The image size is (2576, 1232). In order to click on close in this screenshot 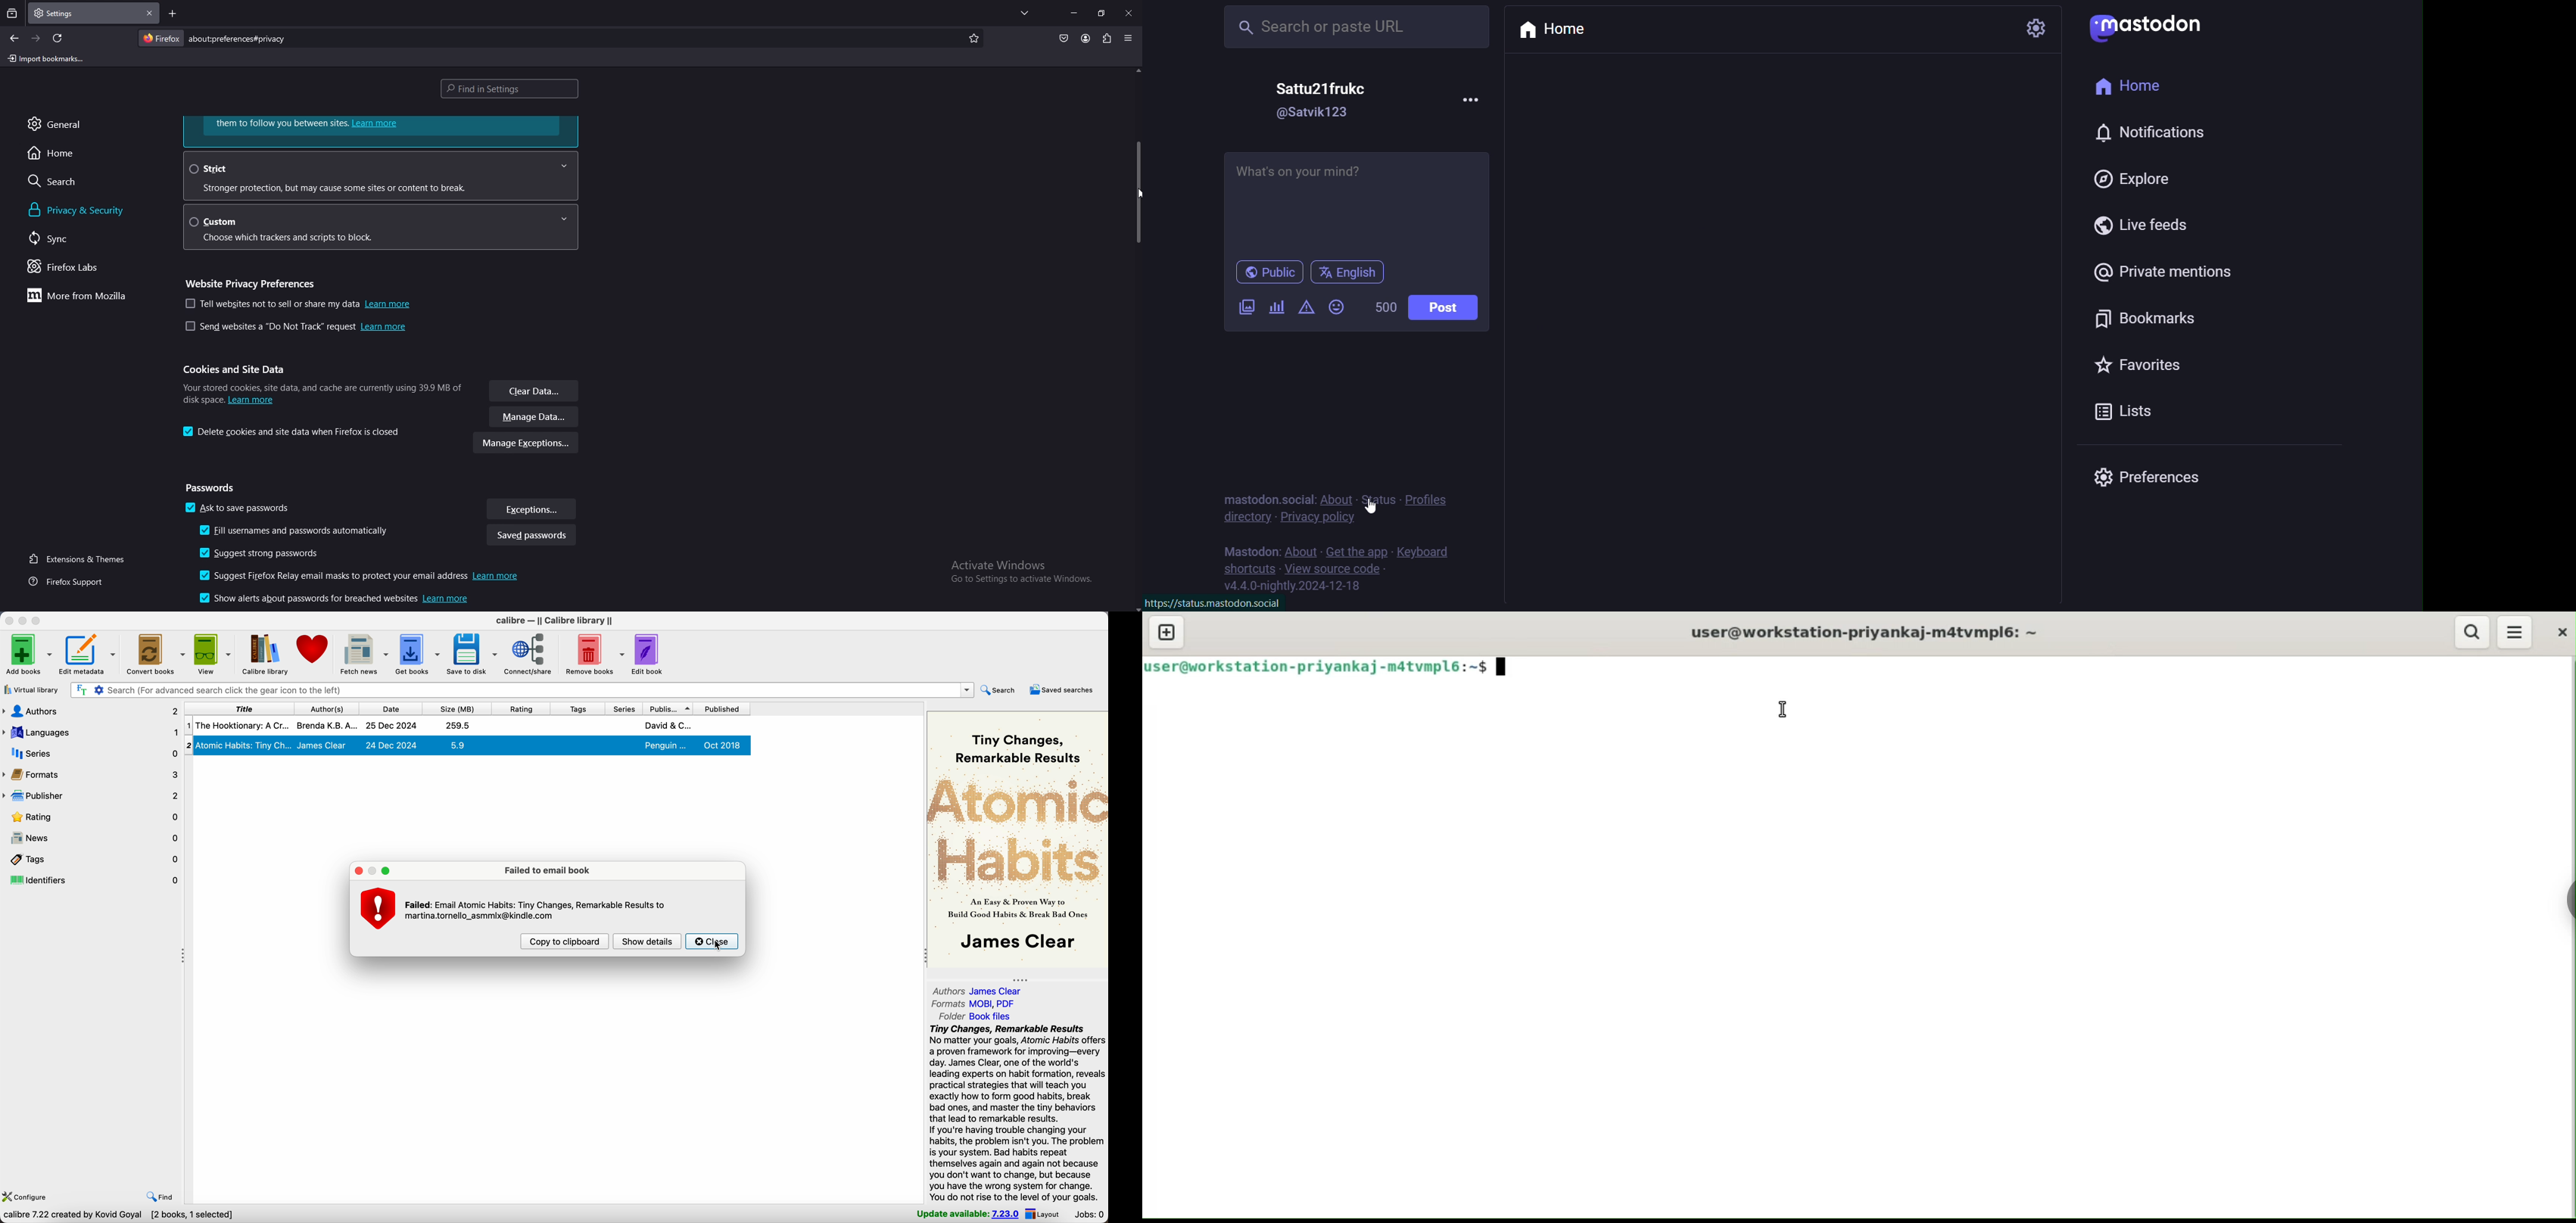, I will do `click(1129, 14)`.